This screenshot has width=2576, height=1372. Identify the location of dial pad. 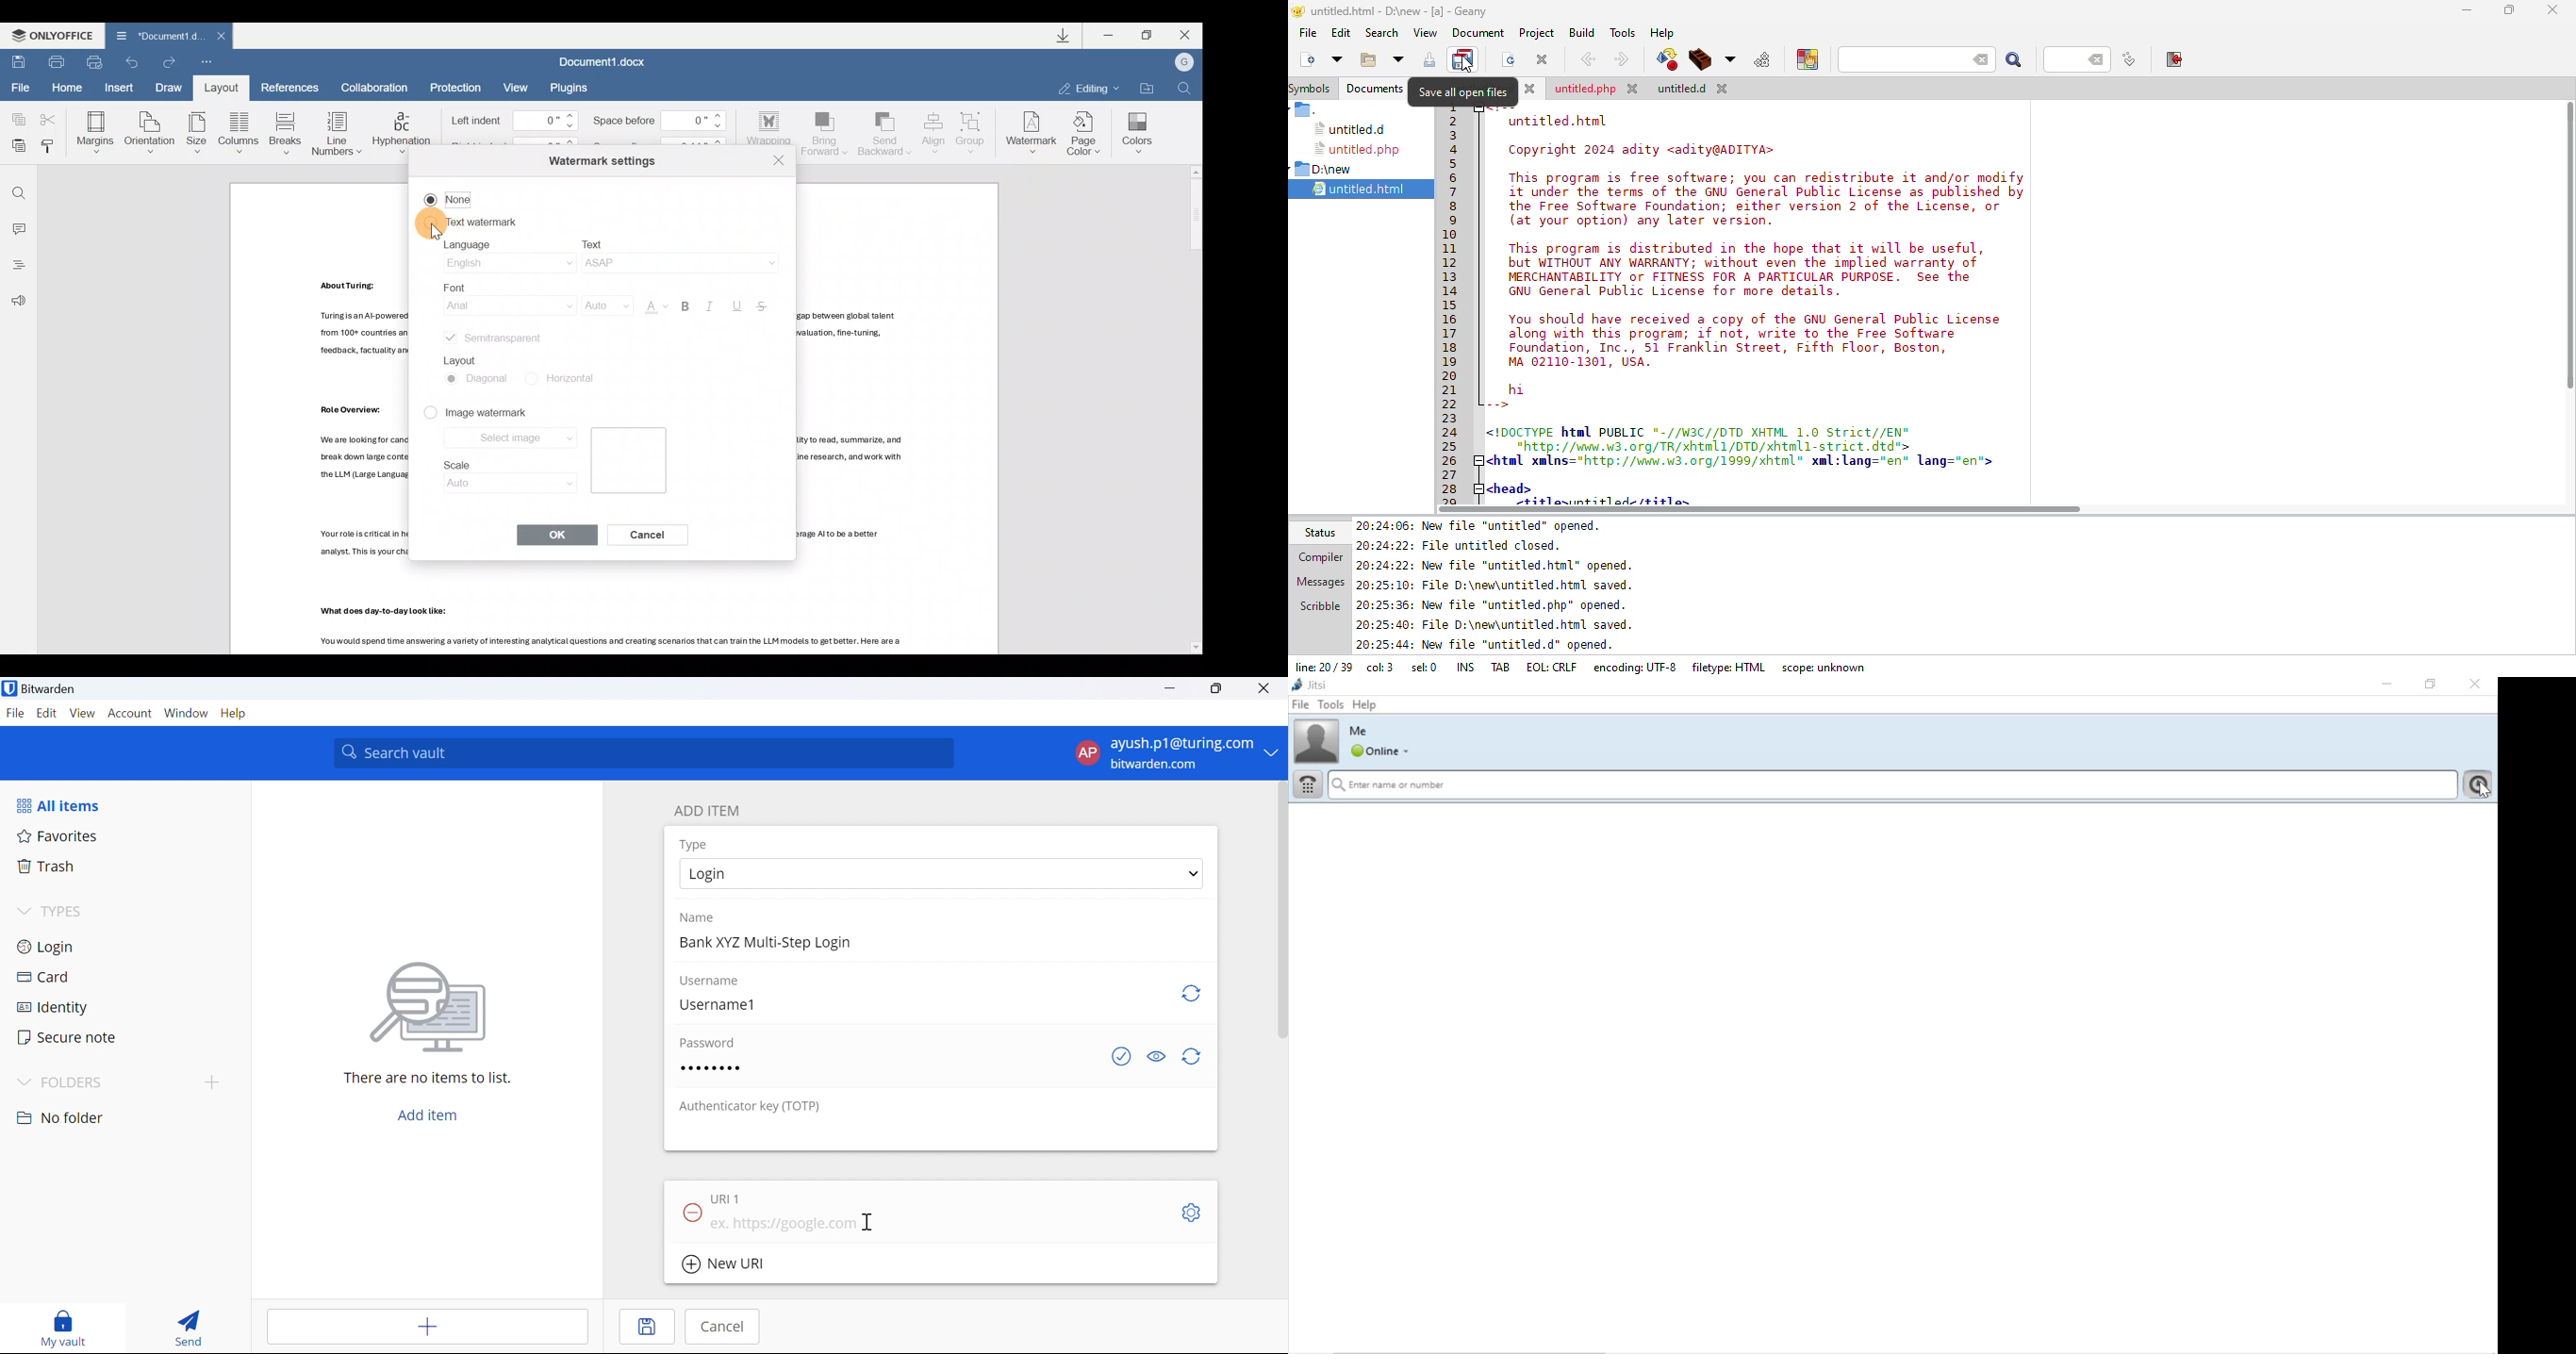
(1307, 785).